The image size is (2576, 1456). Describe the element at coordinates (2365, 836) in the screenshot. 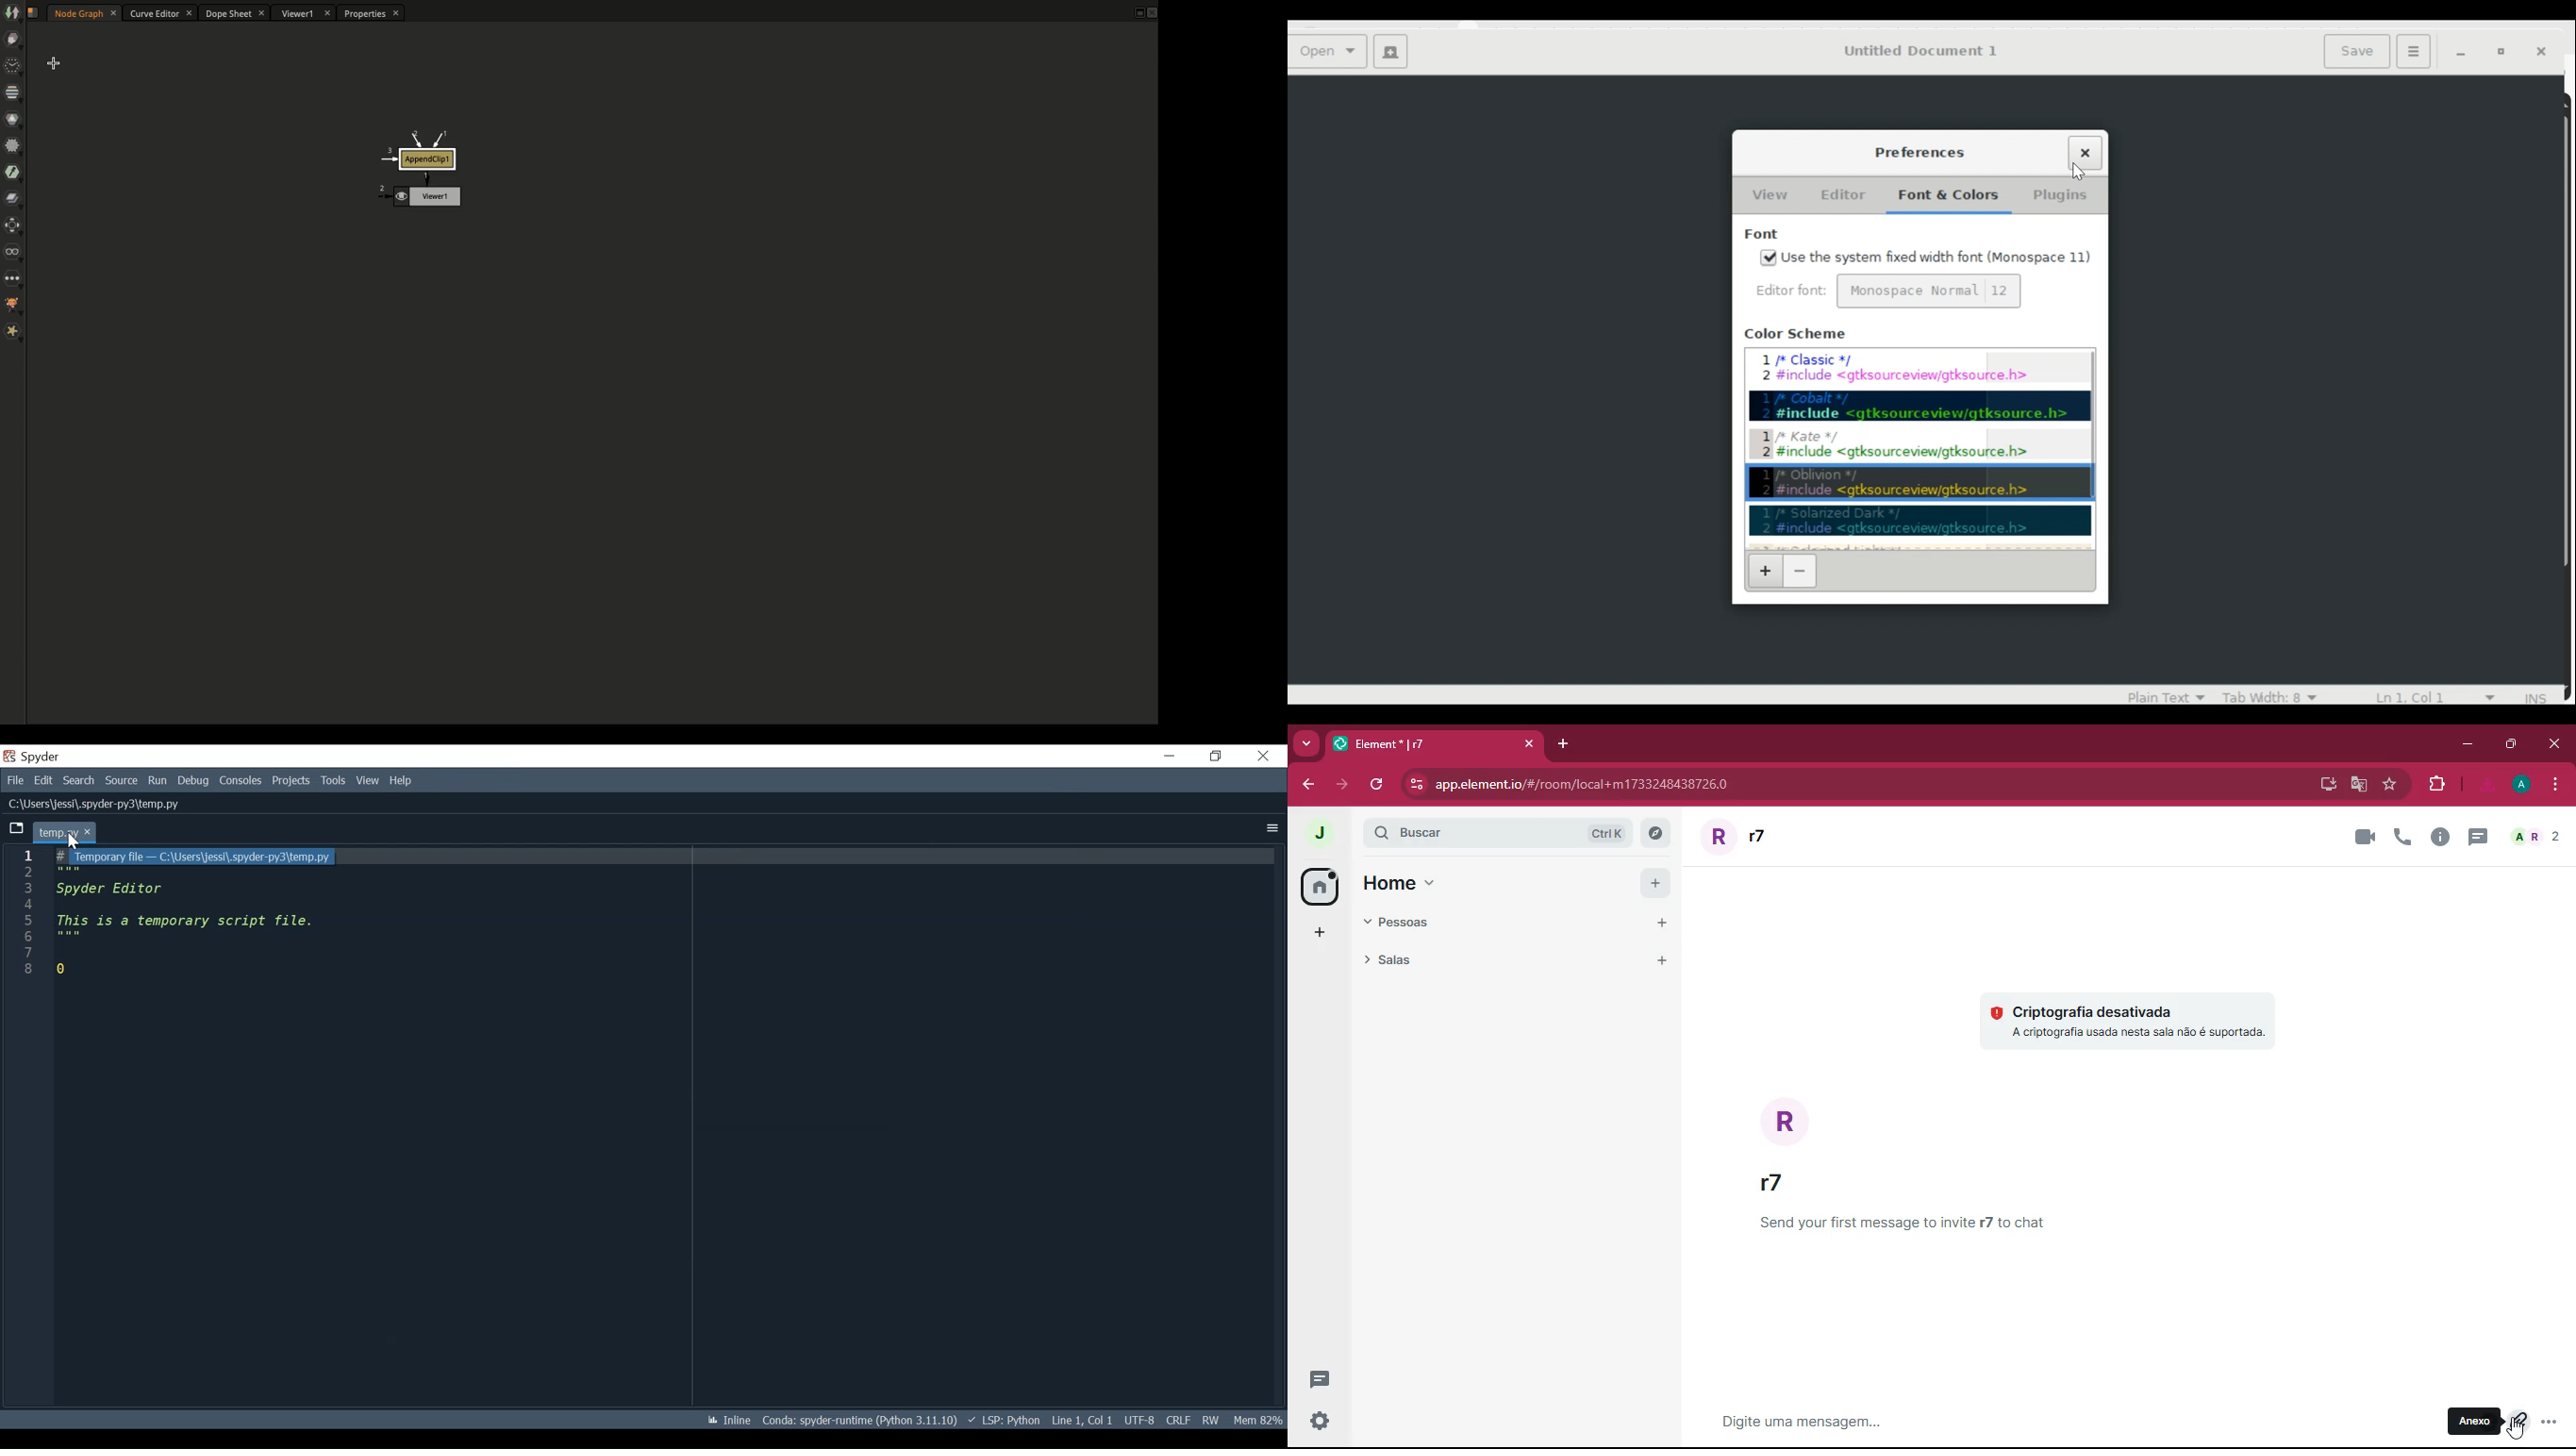

I see `videocall` at that location.